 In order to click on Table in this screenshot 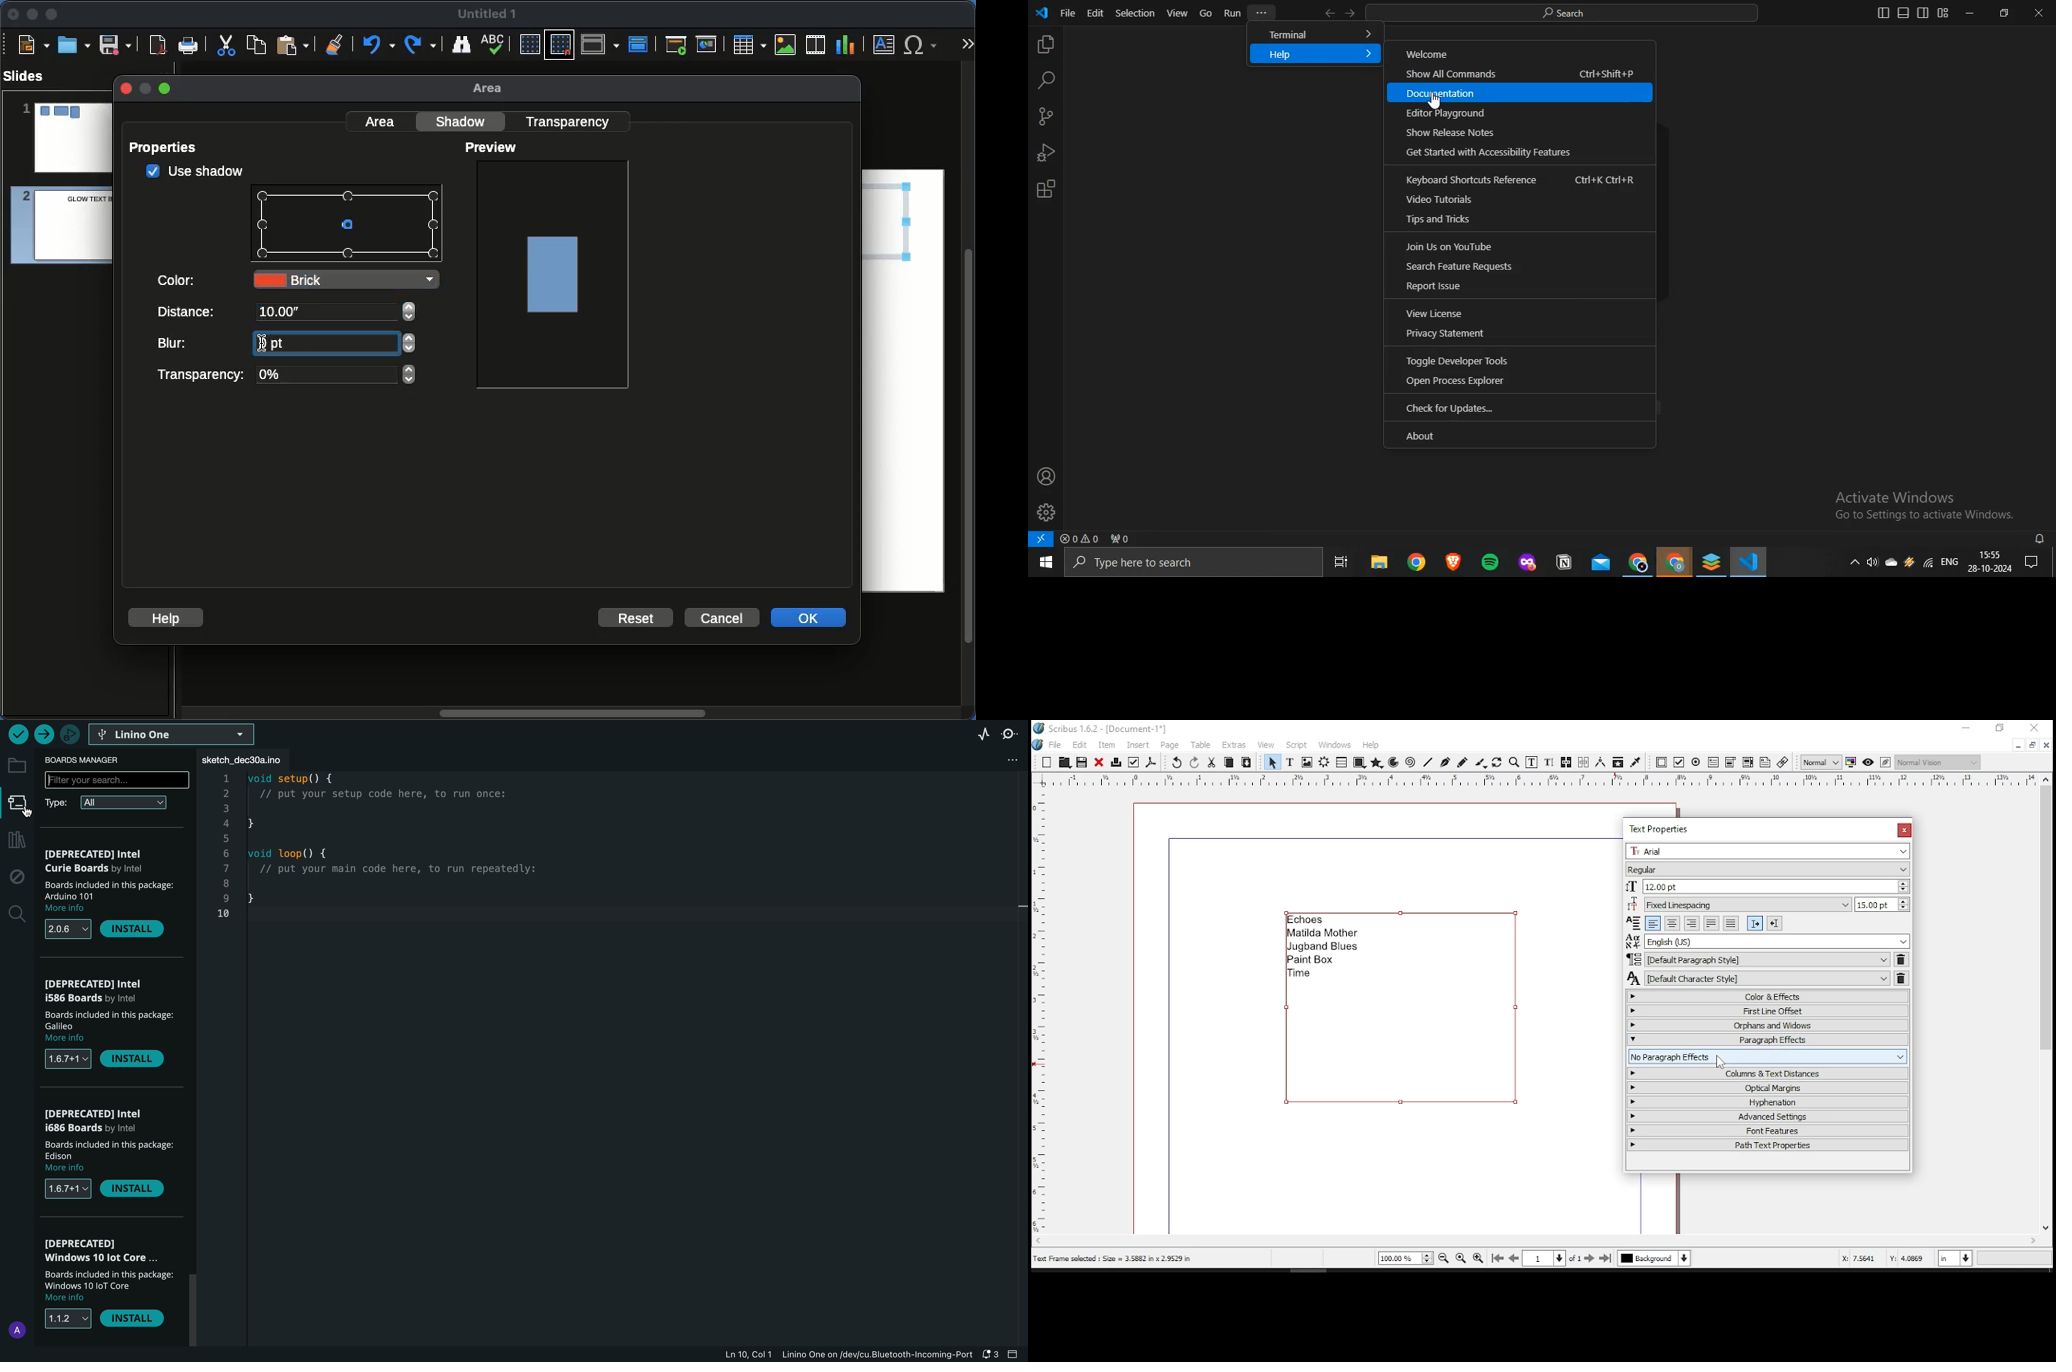, I will do `click(748, 44)`.